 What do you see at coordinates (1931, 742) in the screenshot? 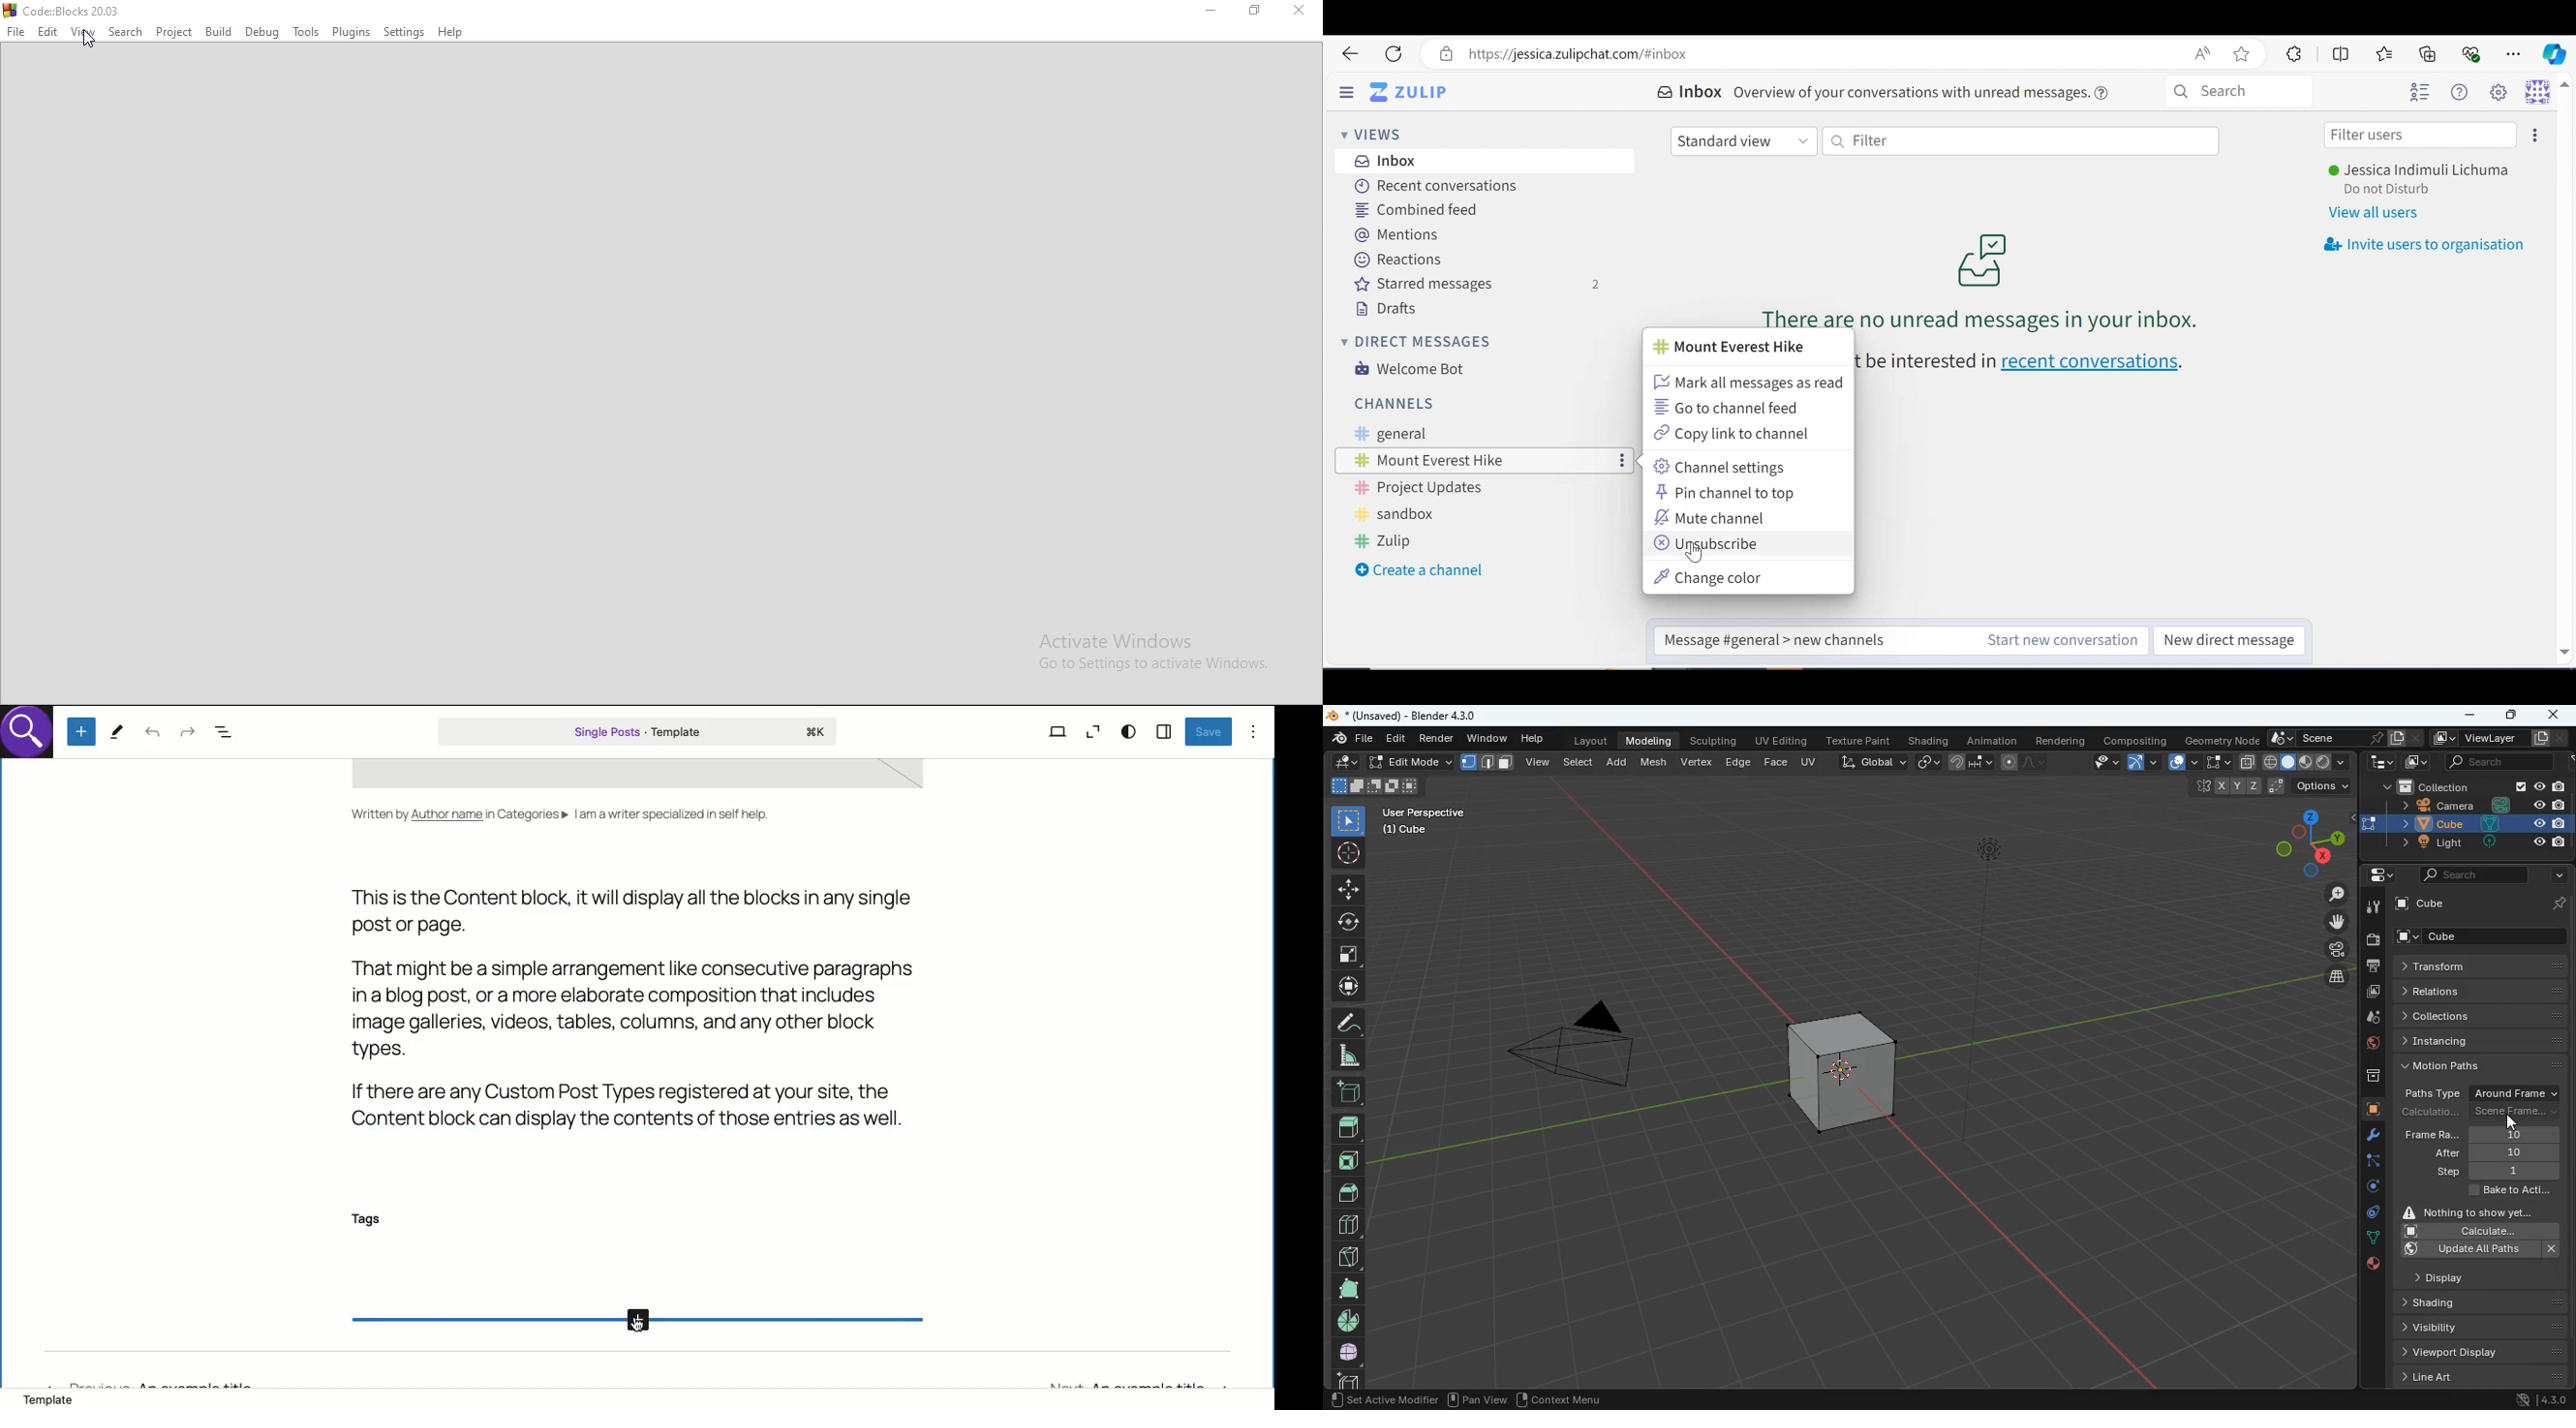
I see `shading` at bounding box center [1931, 742].